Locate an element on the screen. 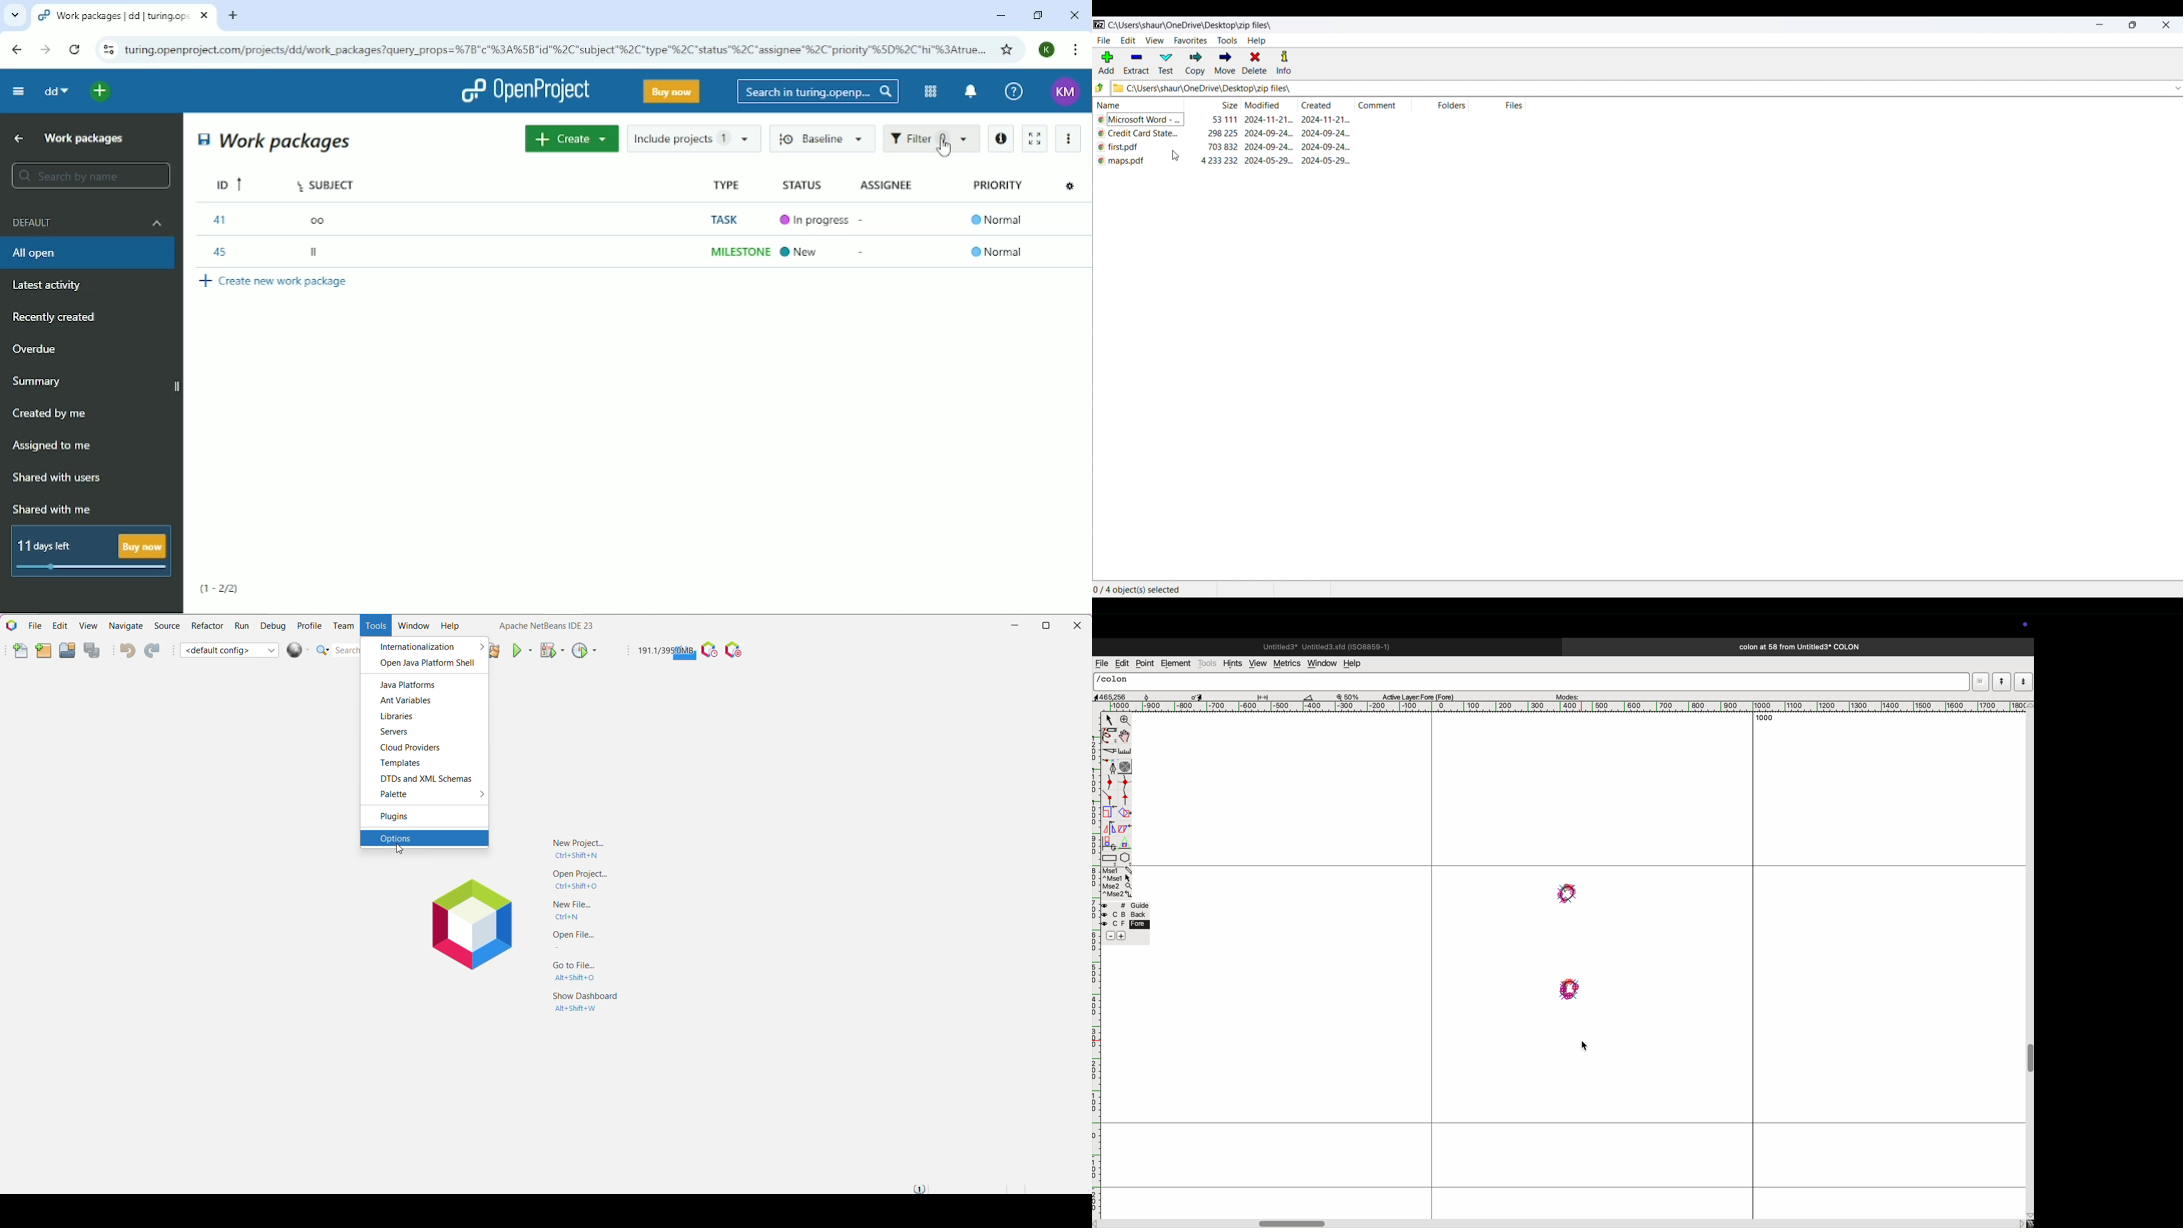  Minimize is located at coordinates (1012, 625).